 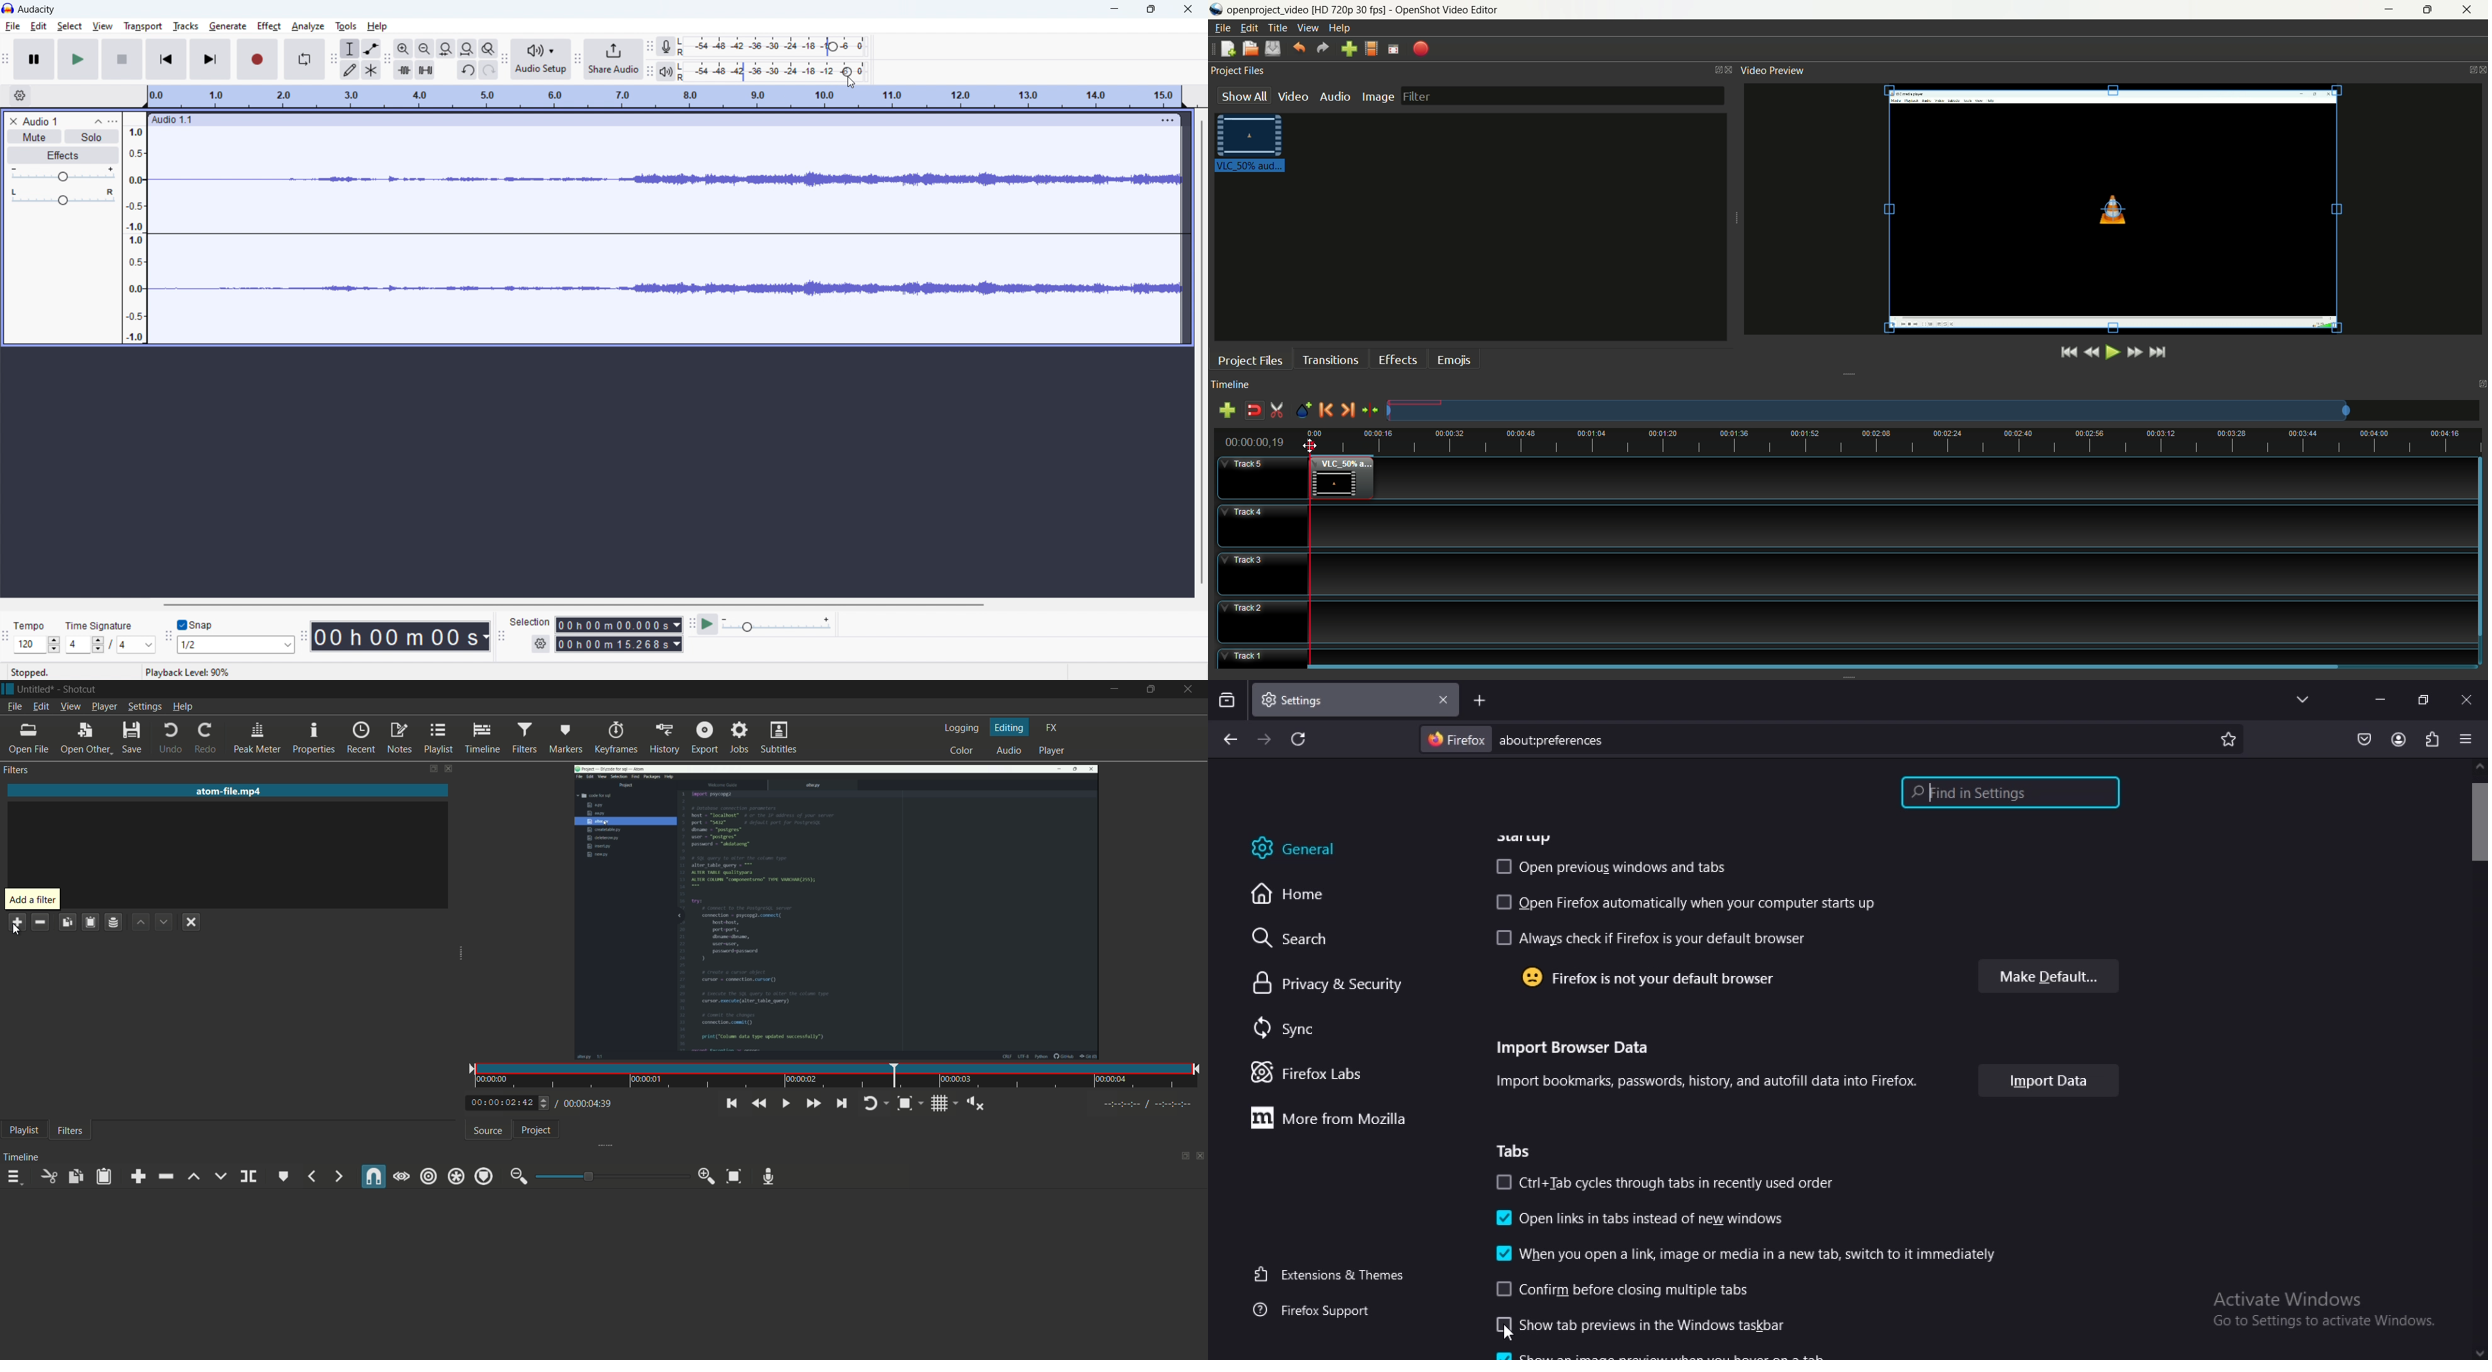 I want to click on horizontal scrollbar, so click(x=570, y=604).